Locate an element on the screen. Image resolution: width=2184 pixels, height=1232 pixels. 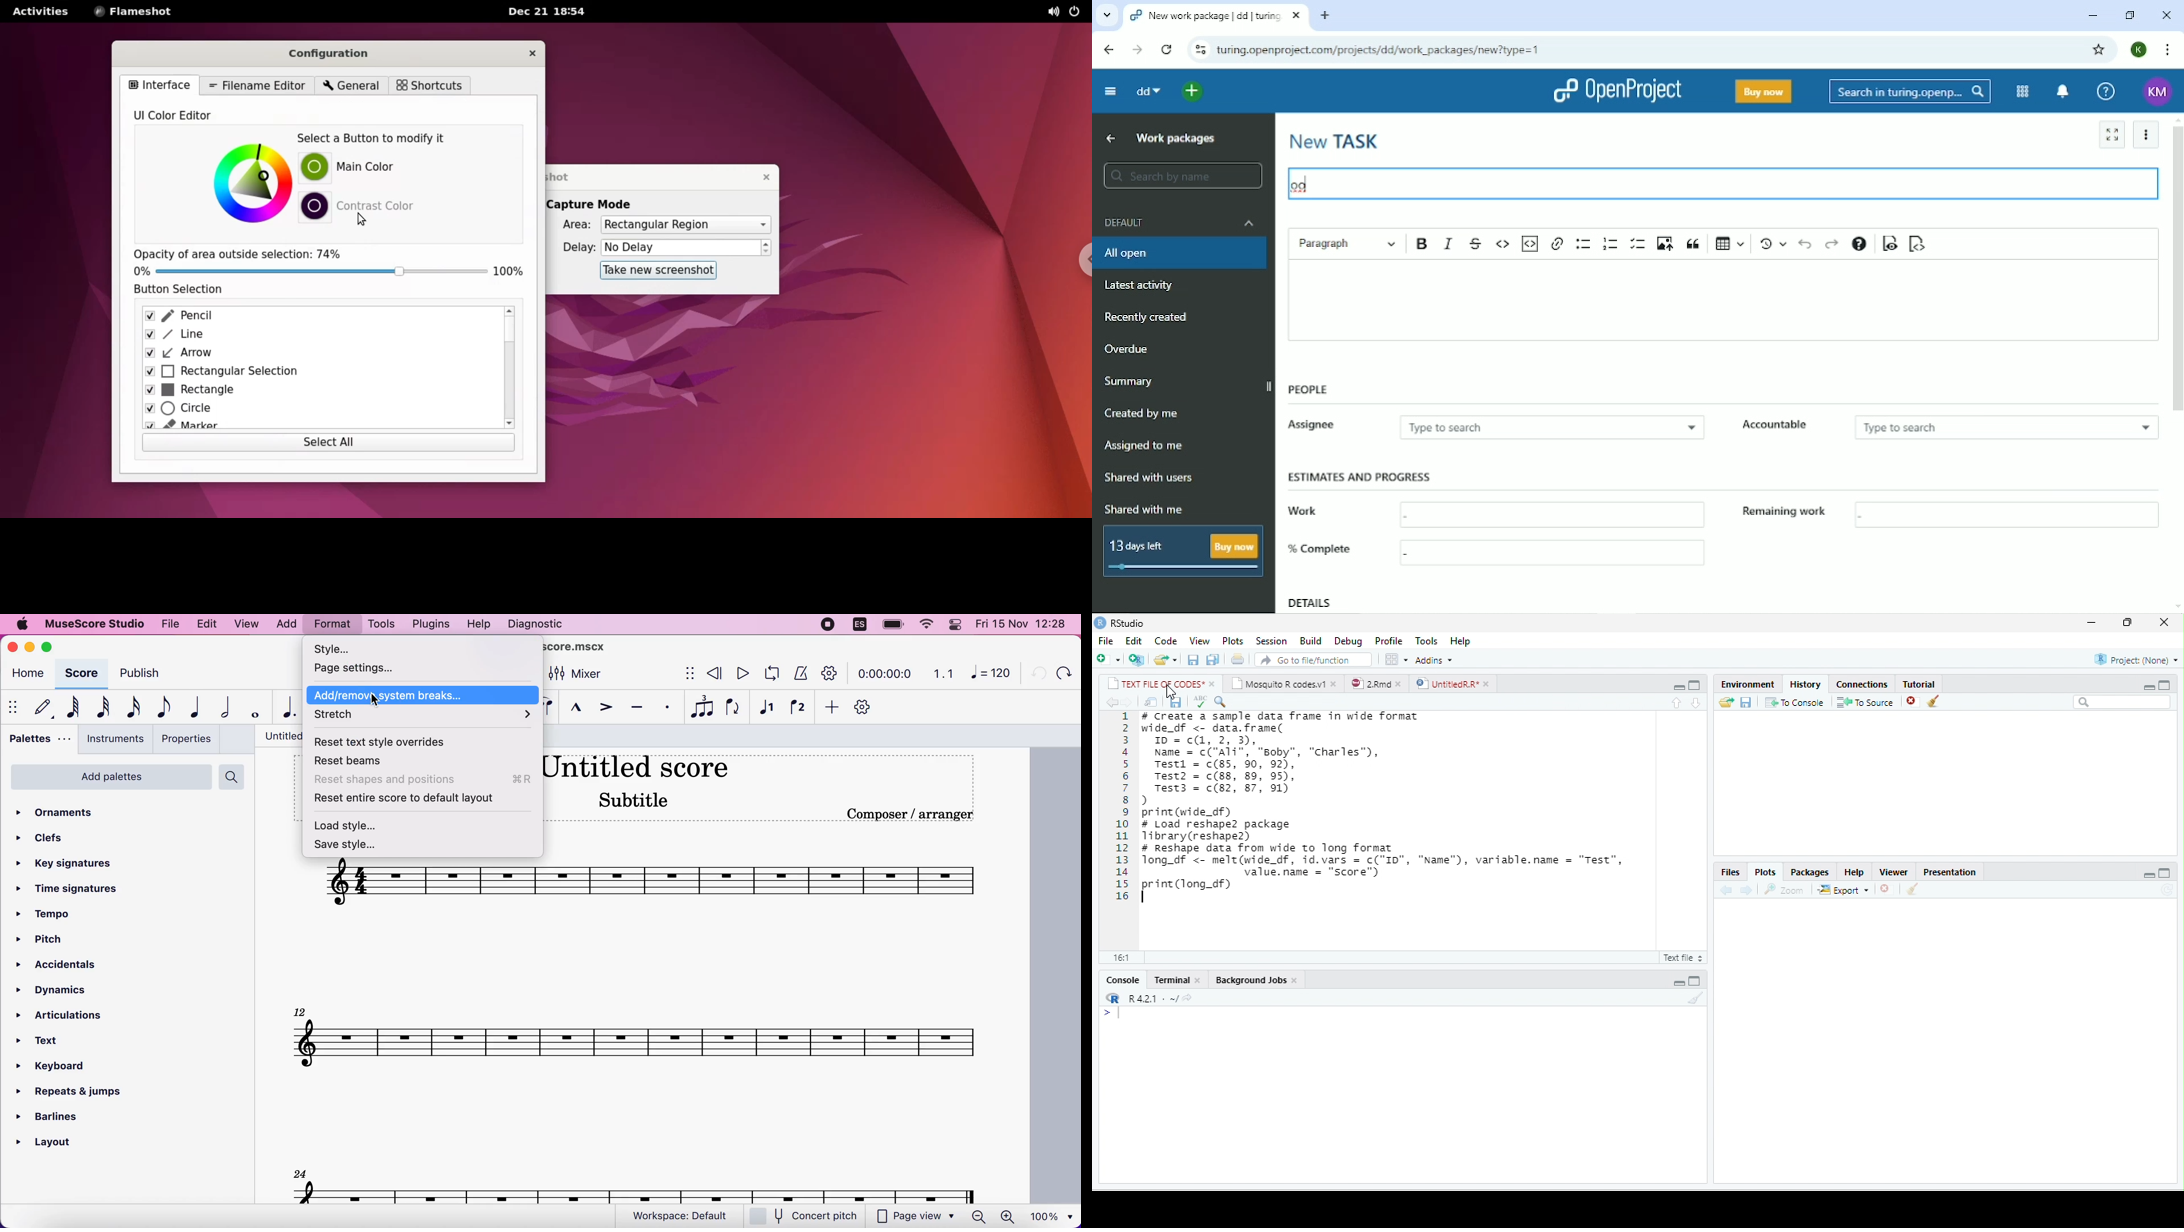
options is located at coordinates (1397, 660).